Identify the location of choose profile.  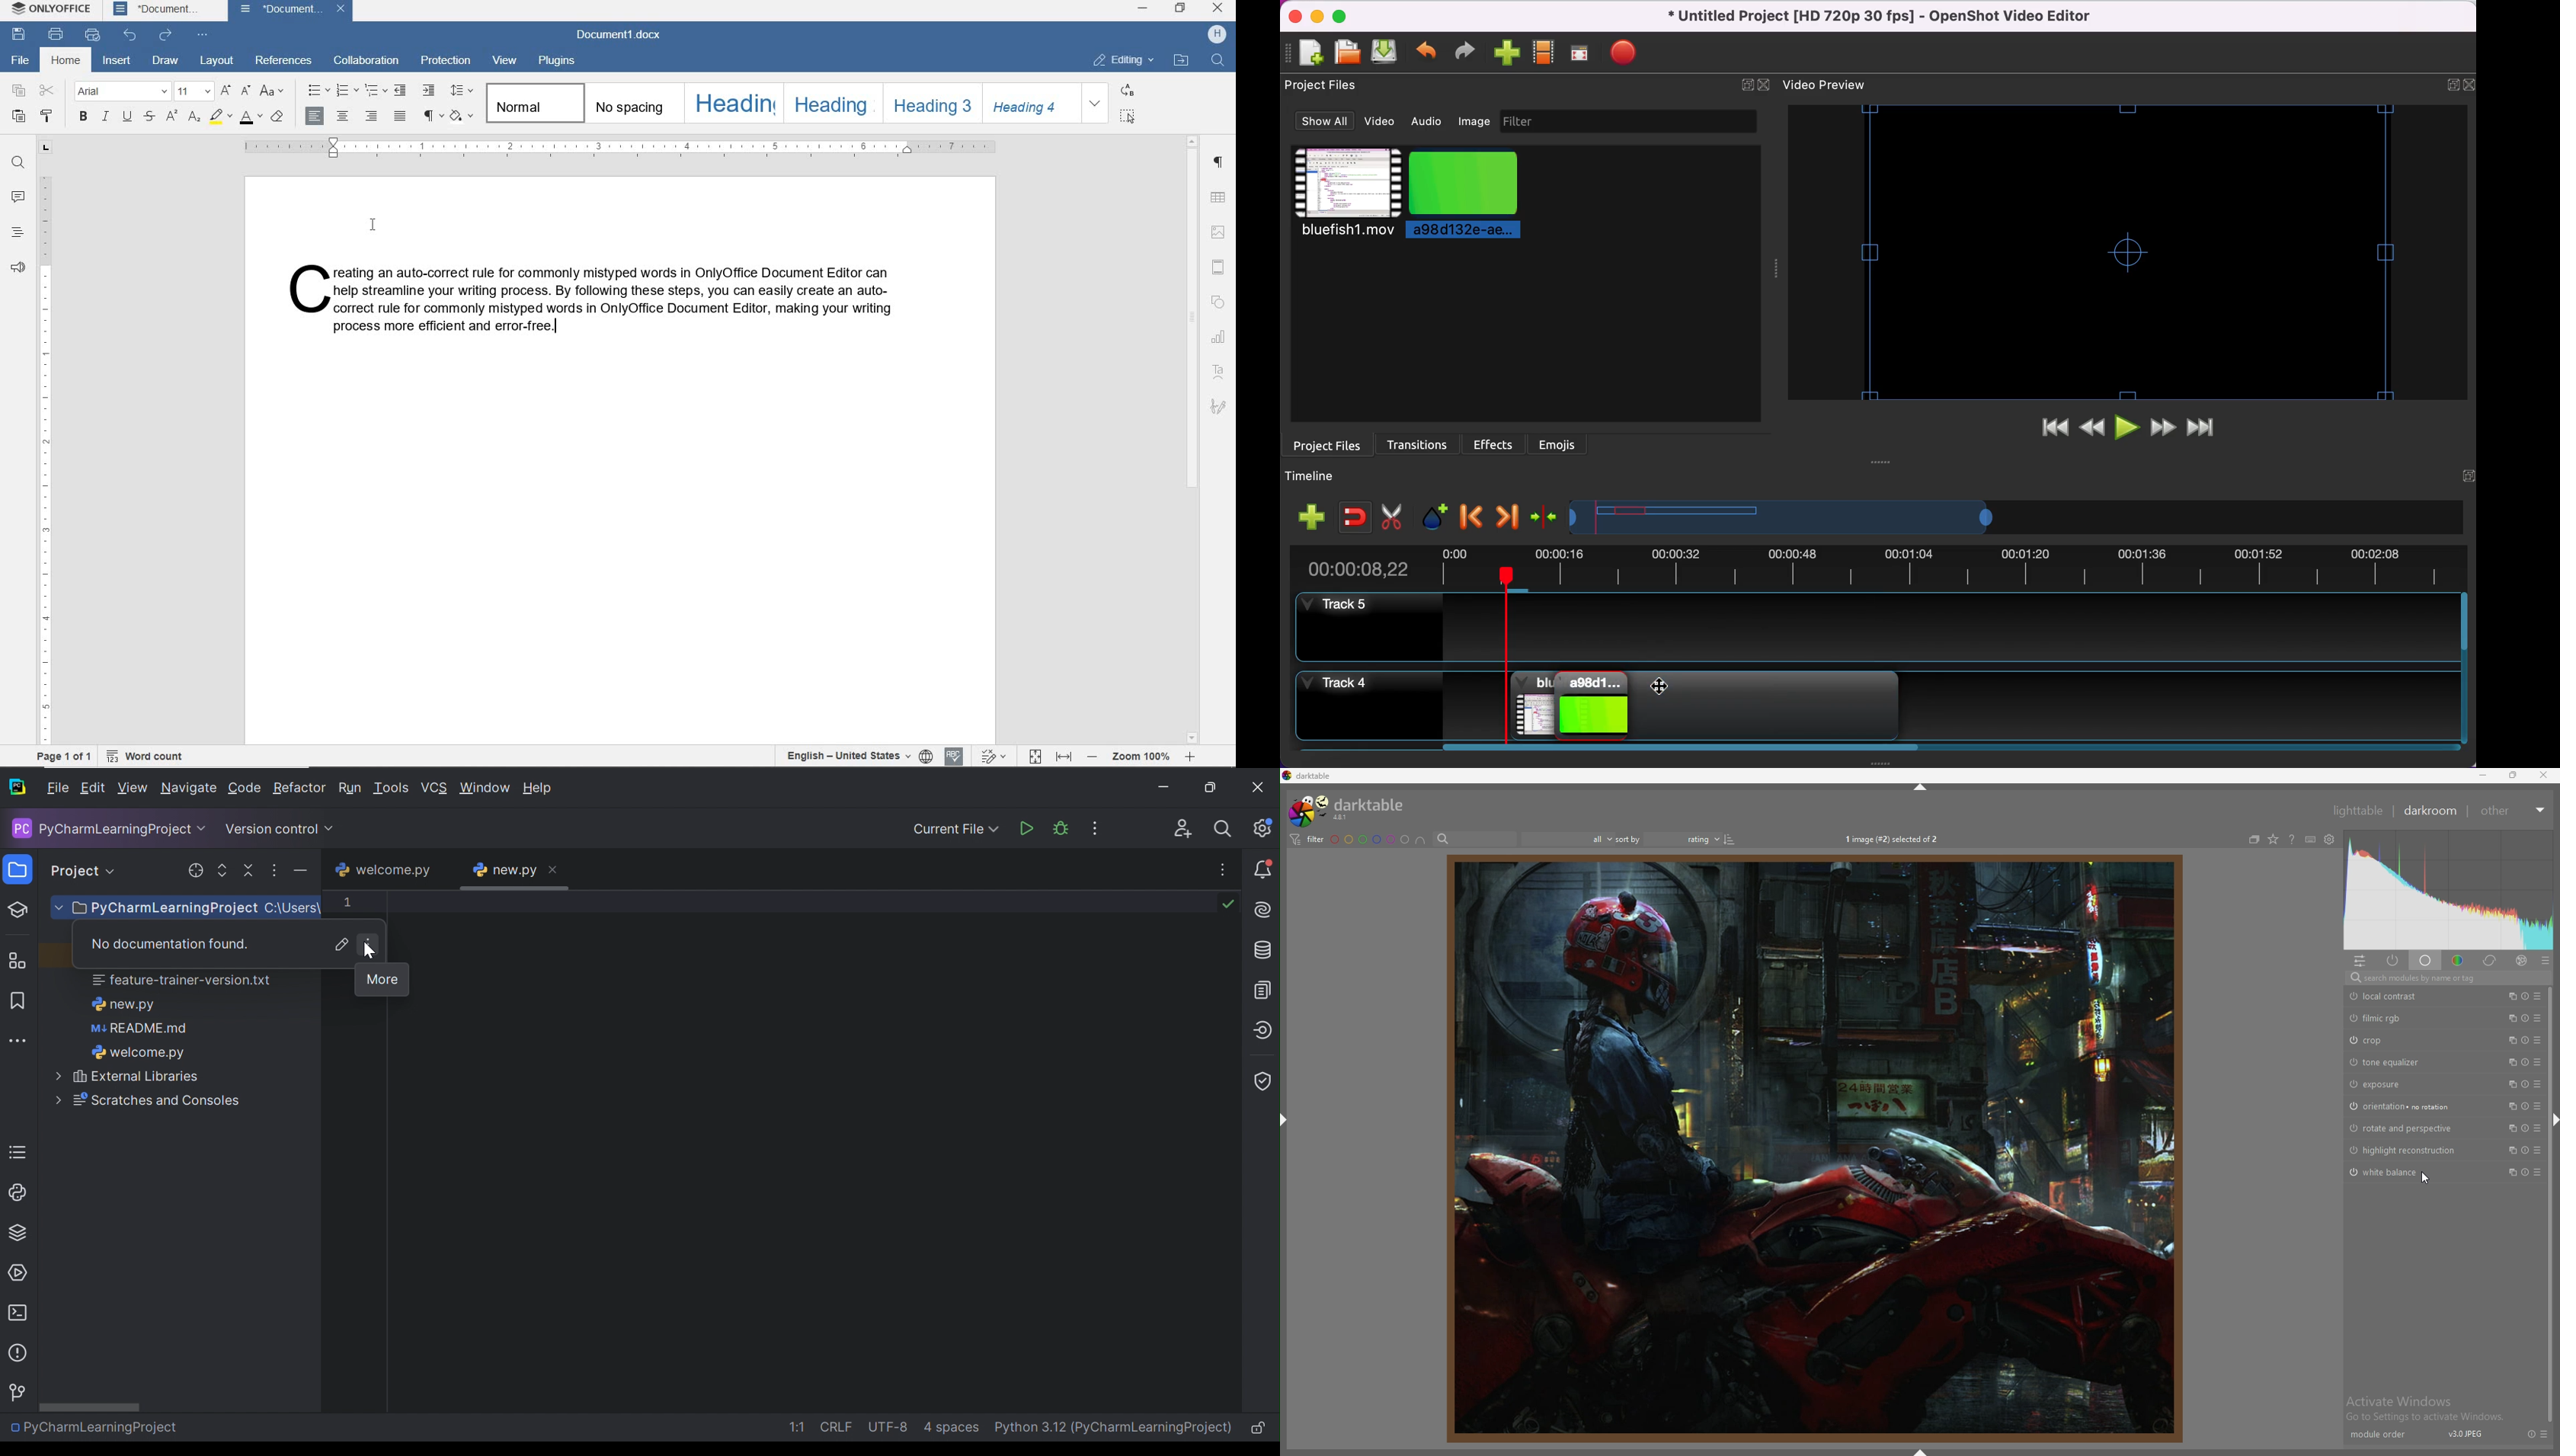
(1542, 55).